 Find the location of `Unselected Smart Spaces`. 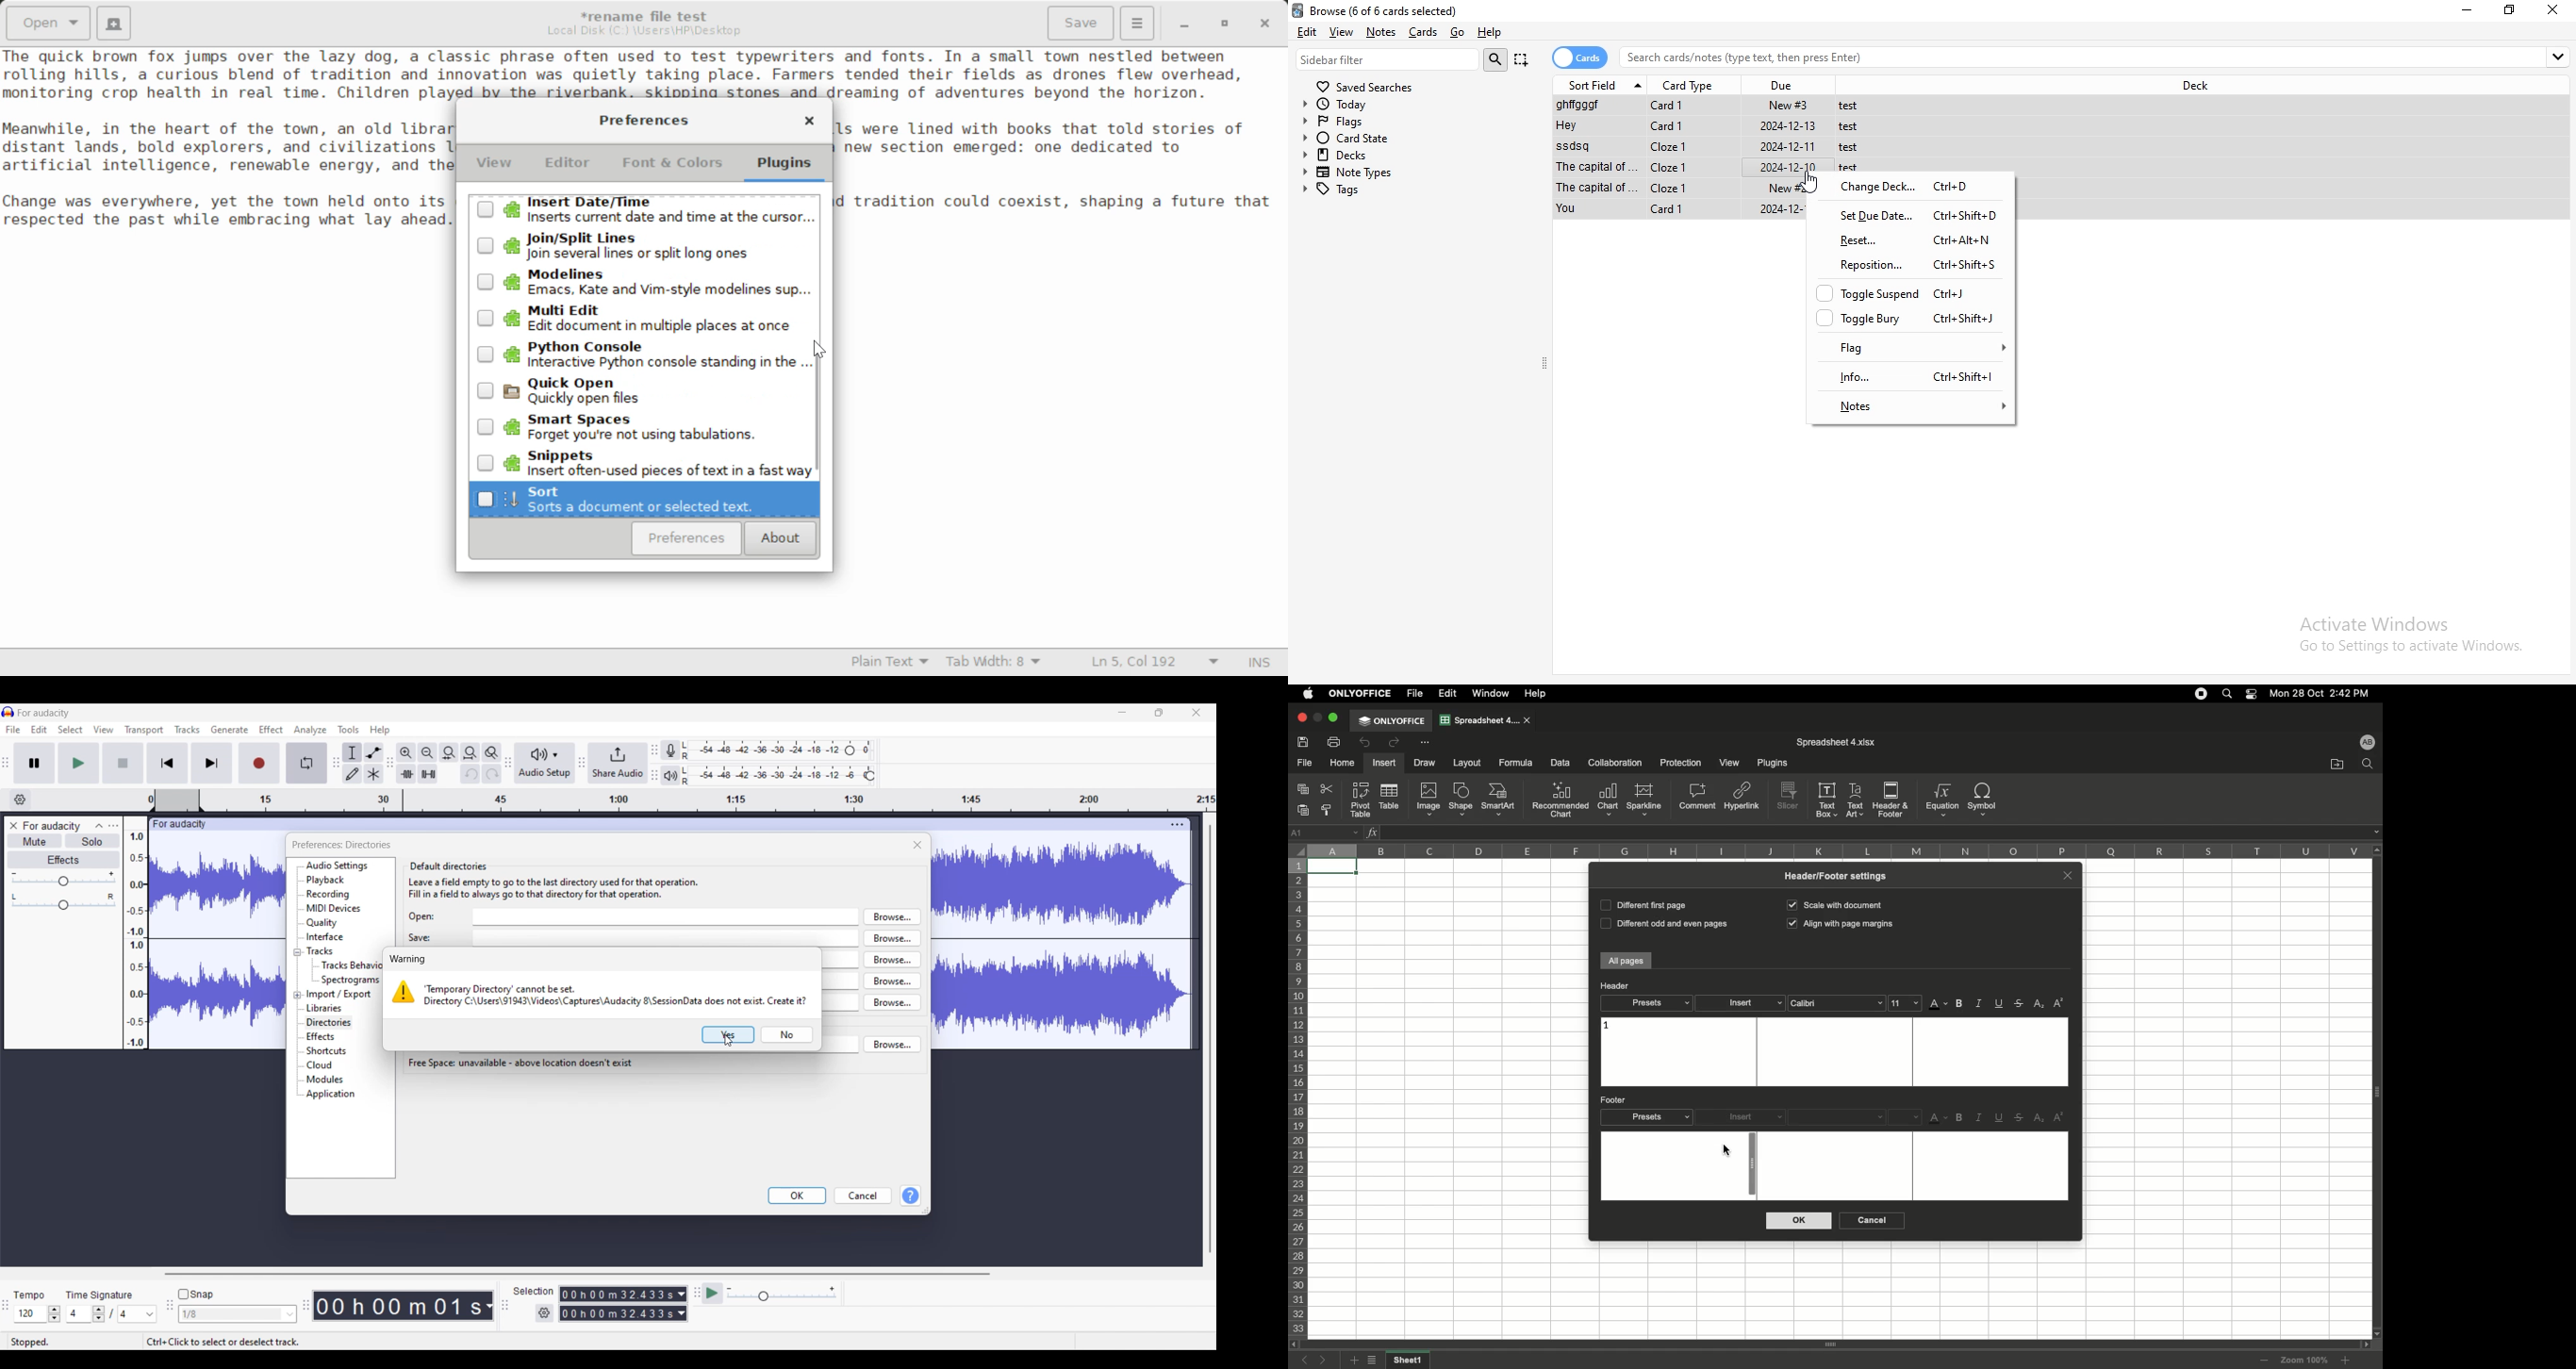

Unselected Smart Spaces is located at coordinates (643, 429).